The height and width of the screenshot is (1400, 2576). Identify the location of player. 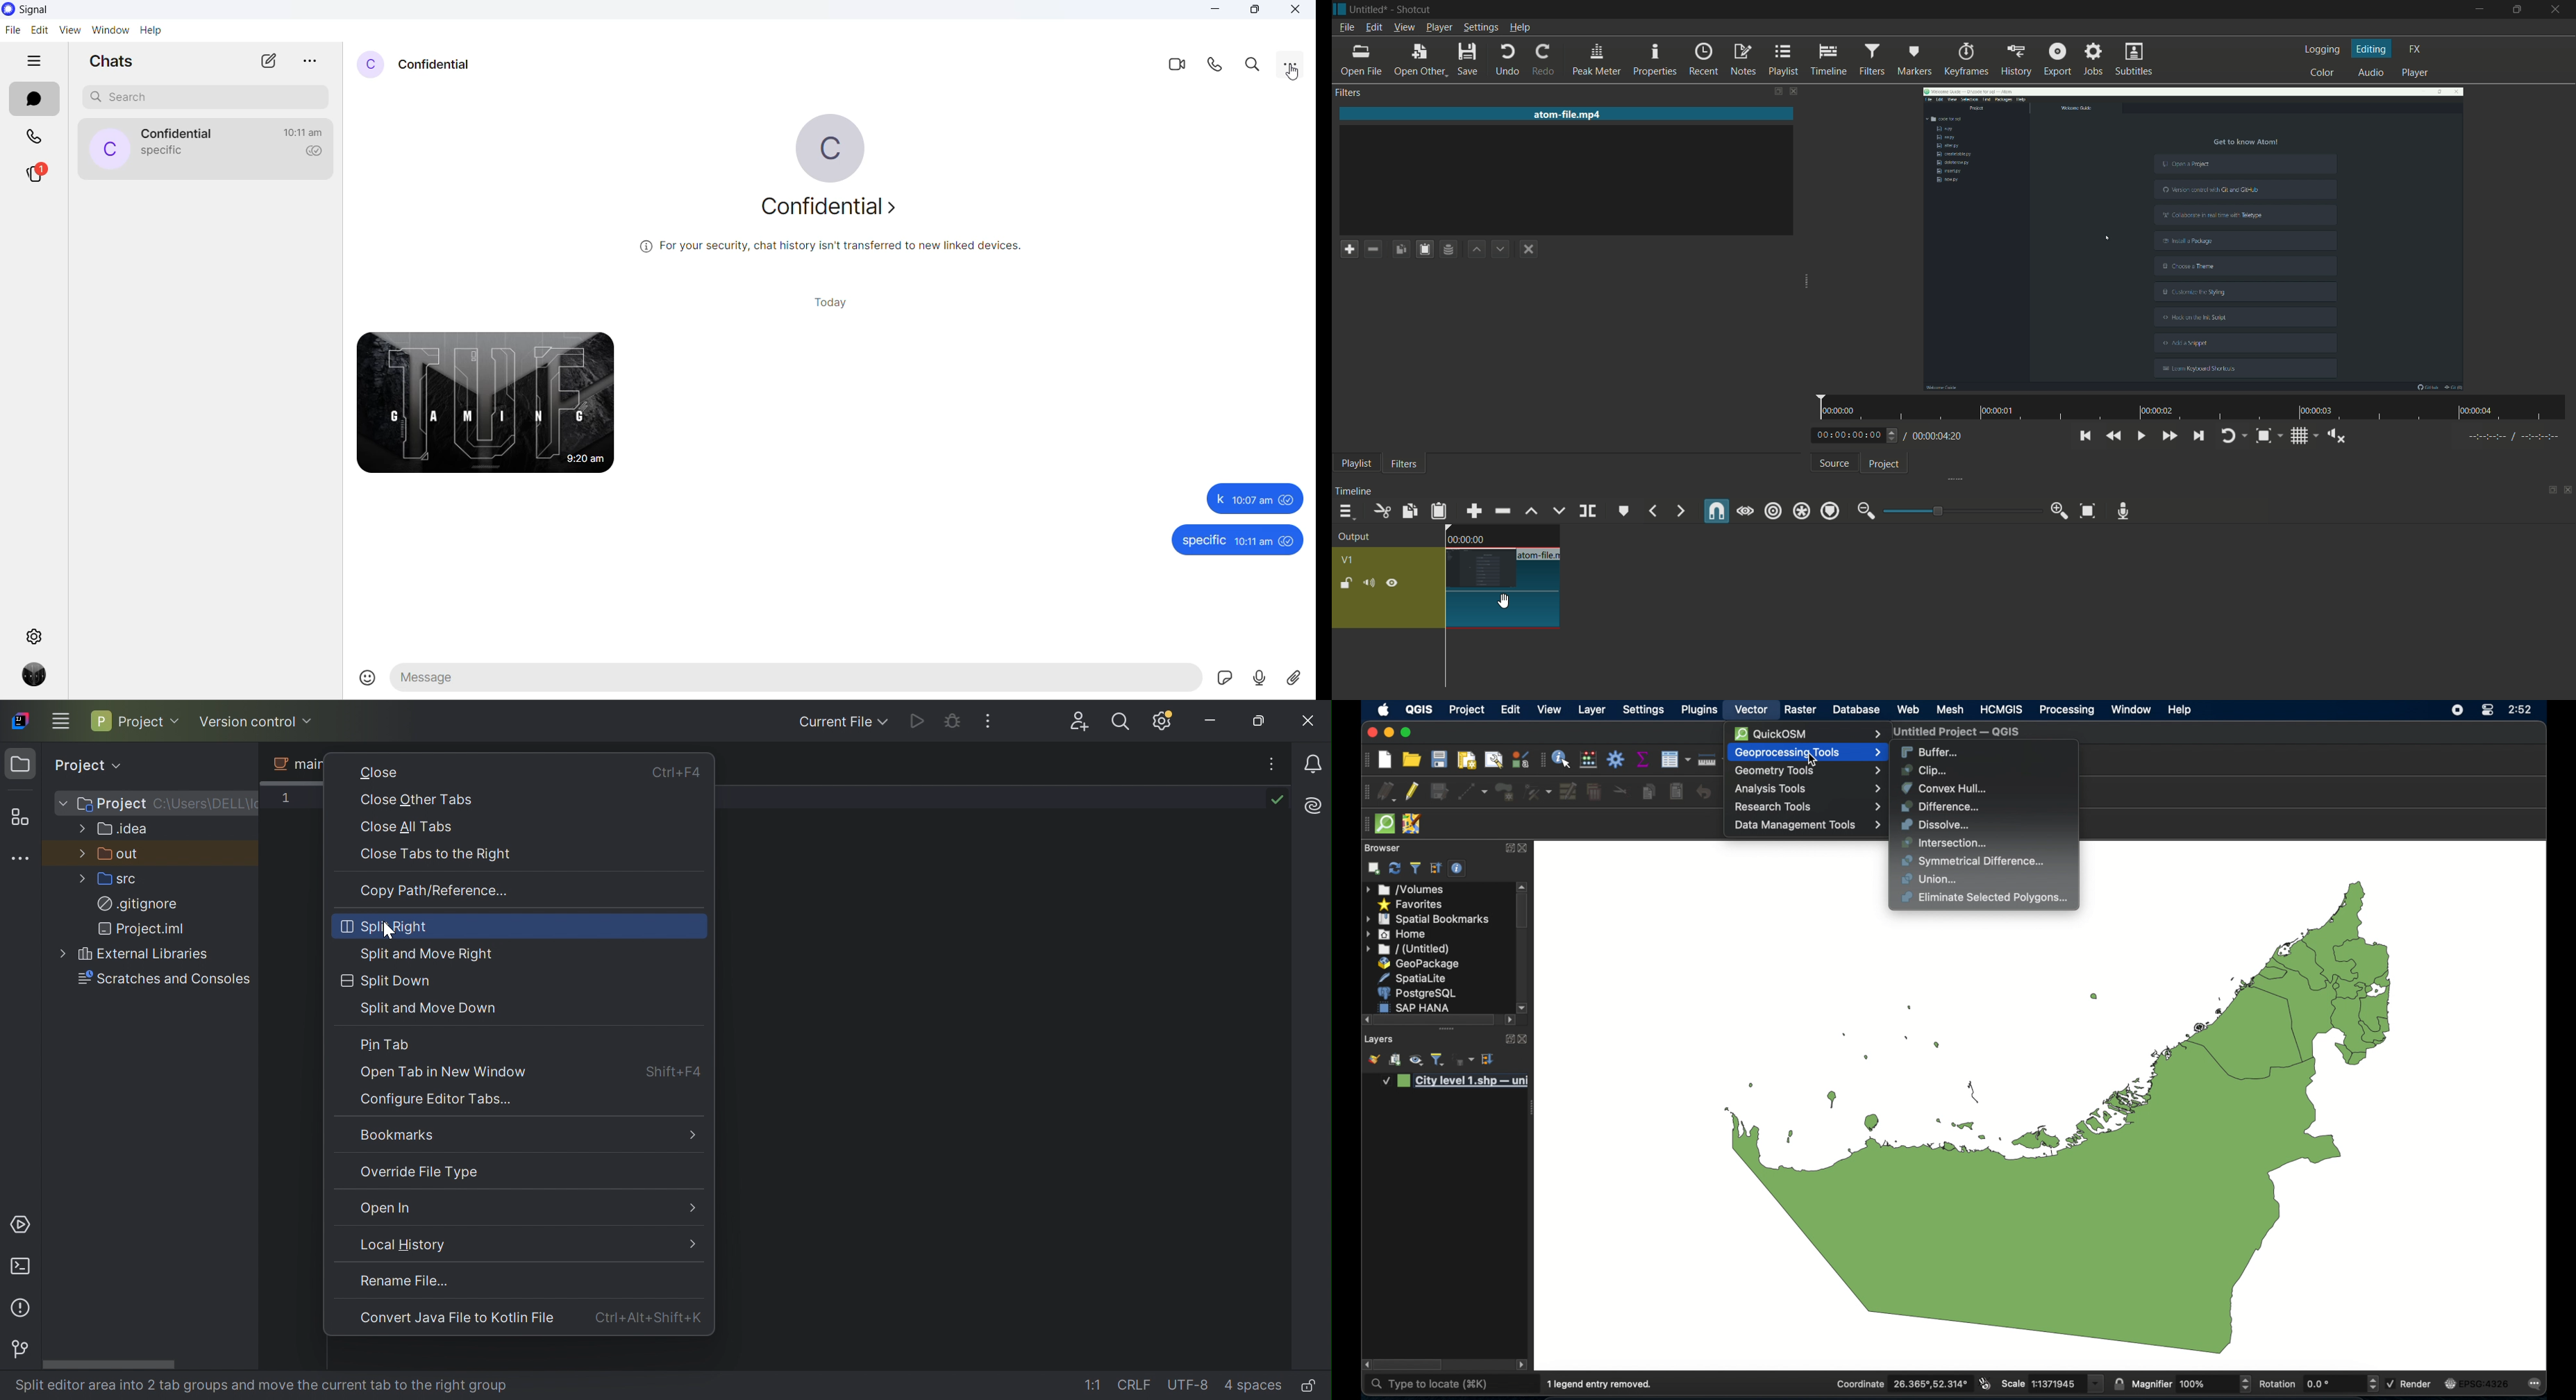
(2417, 73).